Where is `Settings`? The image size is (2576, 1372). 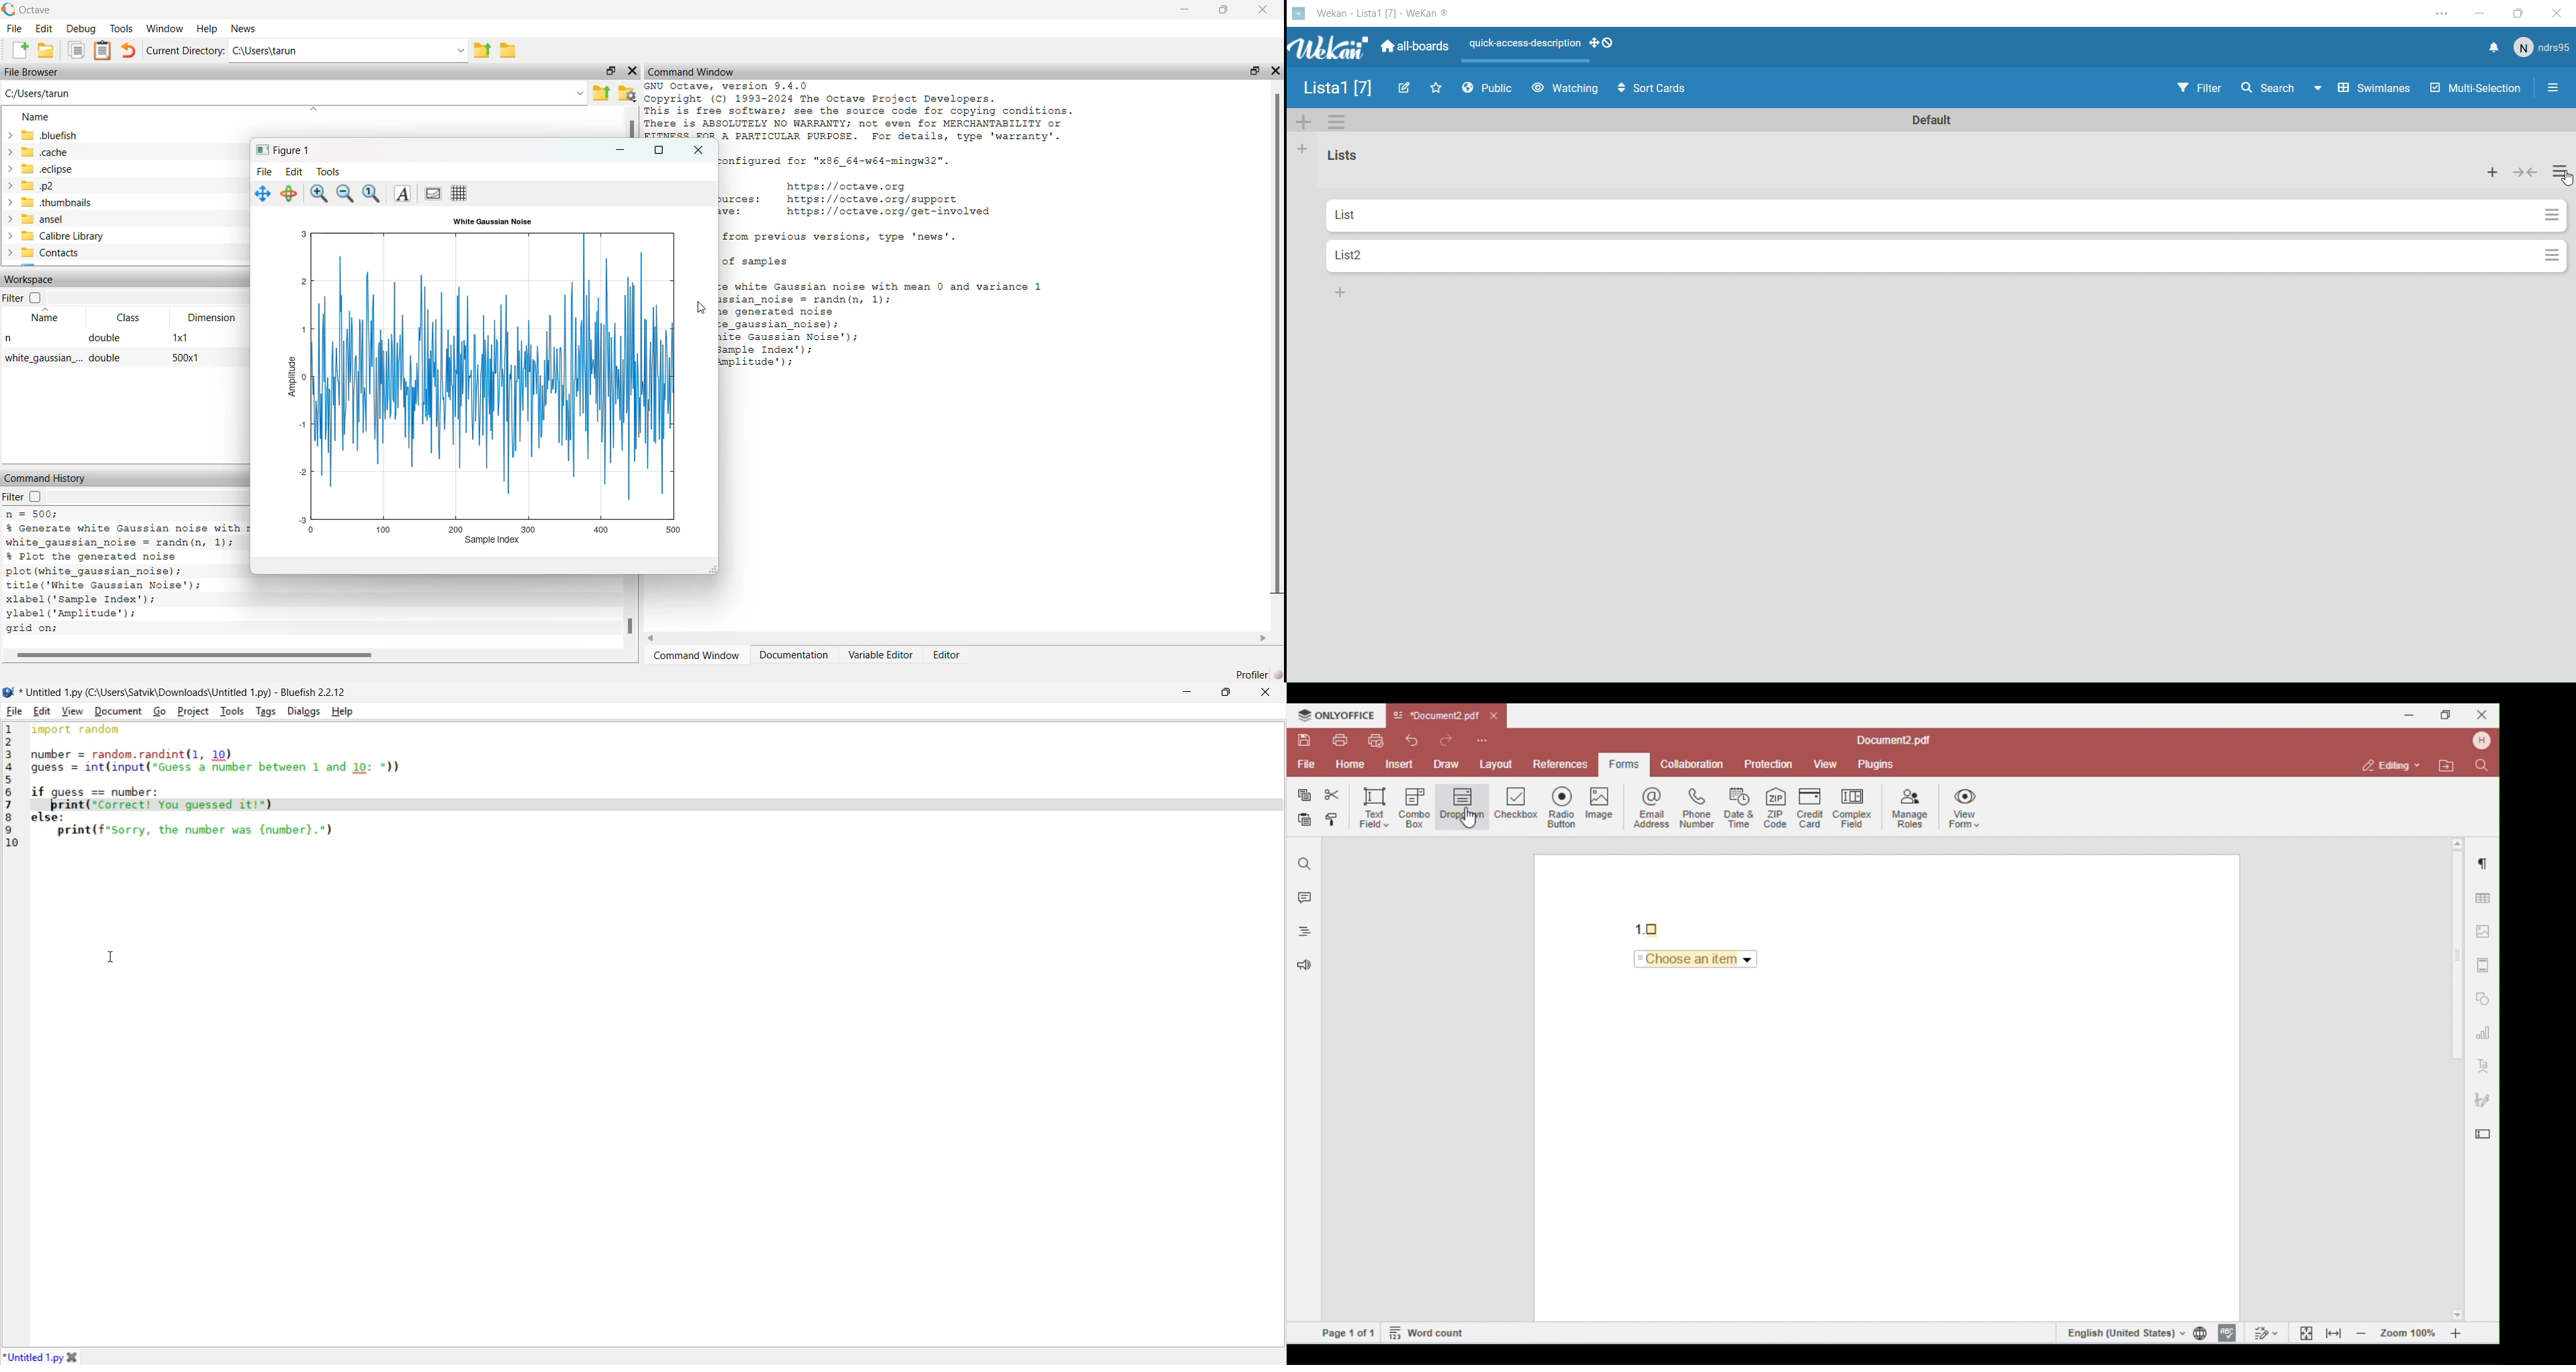 Settings is located at coordinates (1341, 122).